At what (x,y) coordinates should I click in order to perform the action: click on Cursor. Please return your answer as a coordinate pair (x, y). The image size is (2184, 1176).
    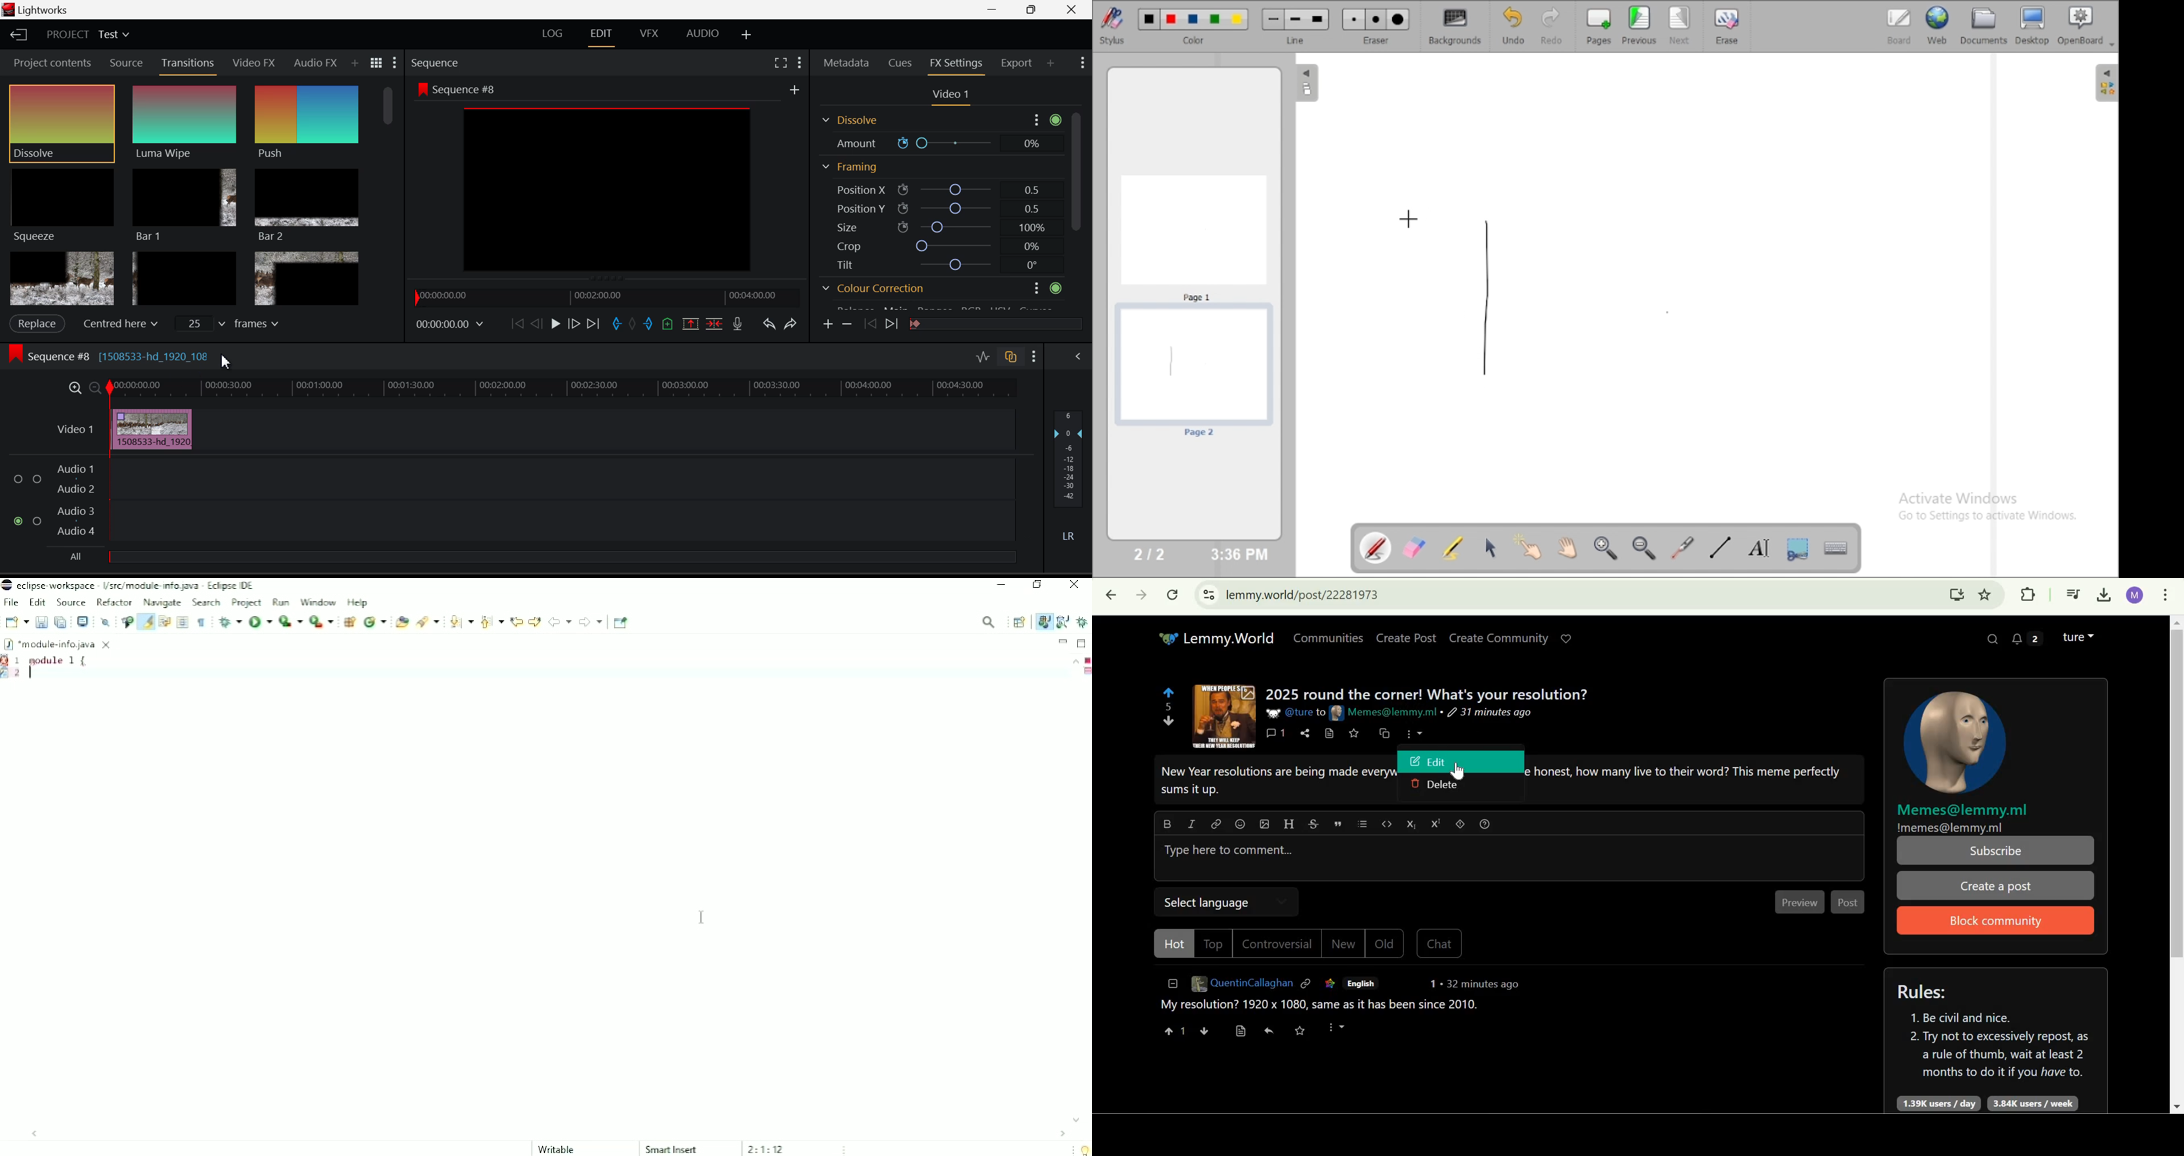
    Looking at the image, I should click on (704, 917).